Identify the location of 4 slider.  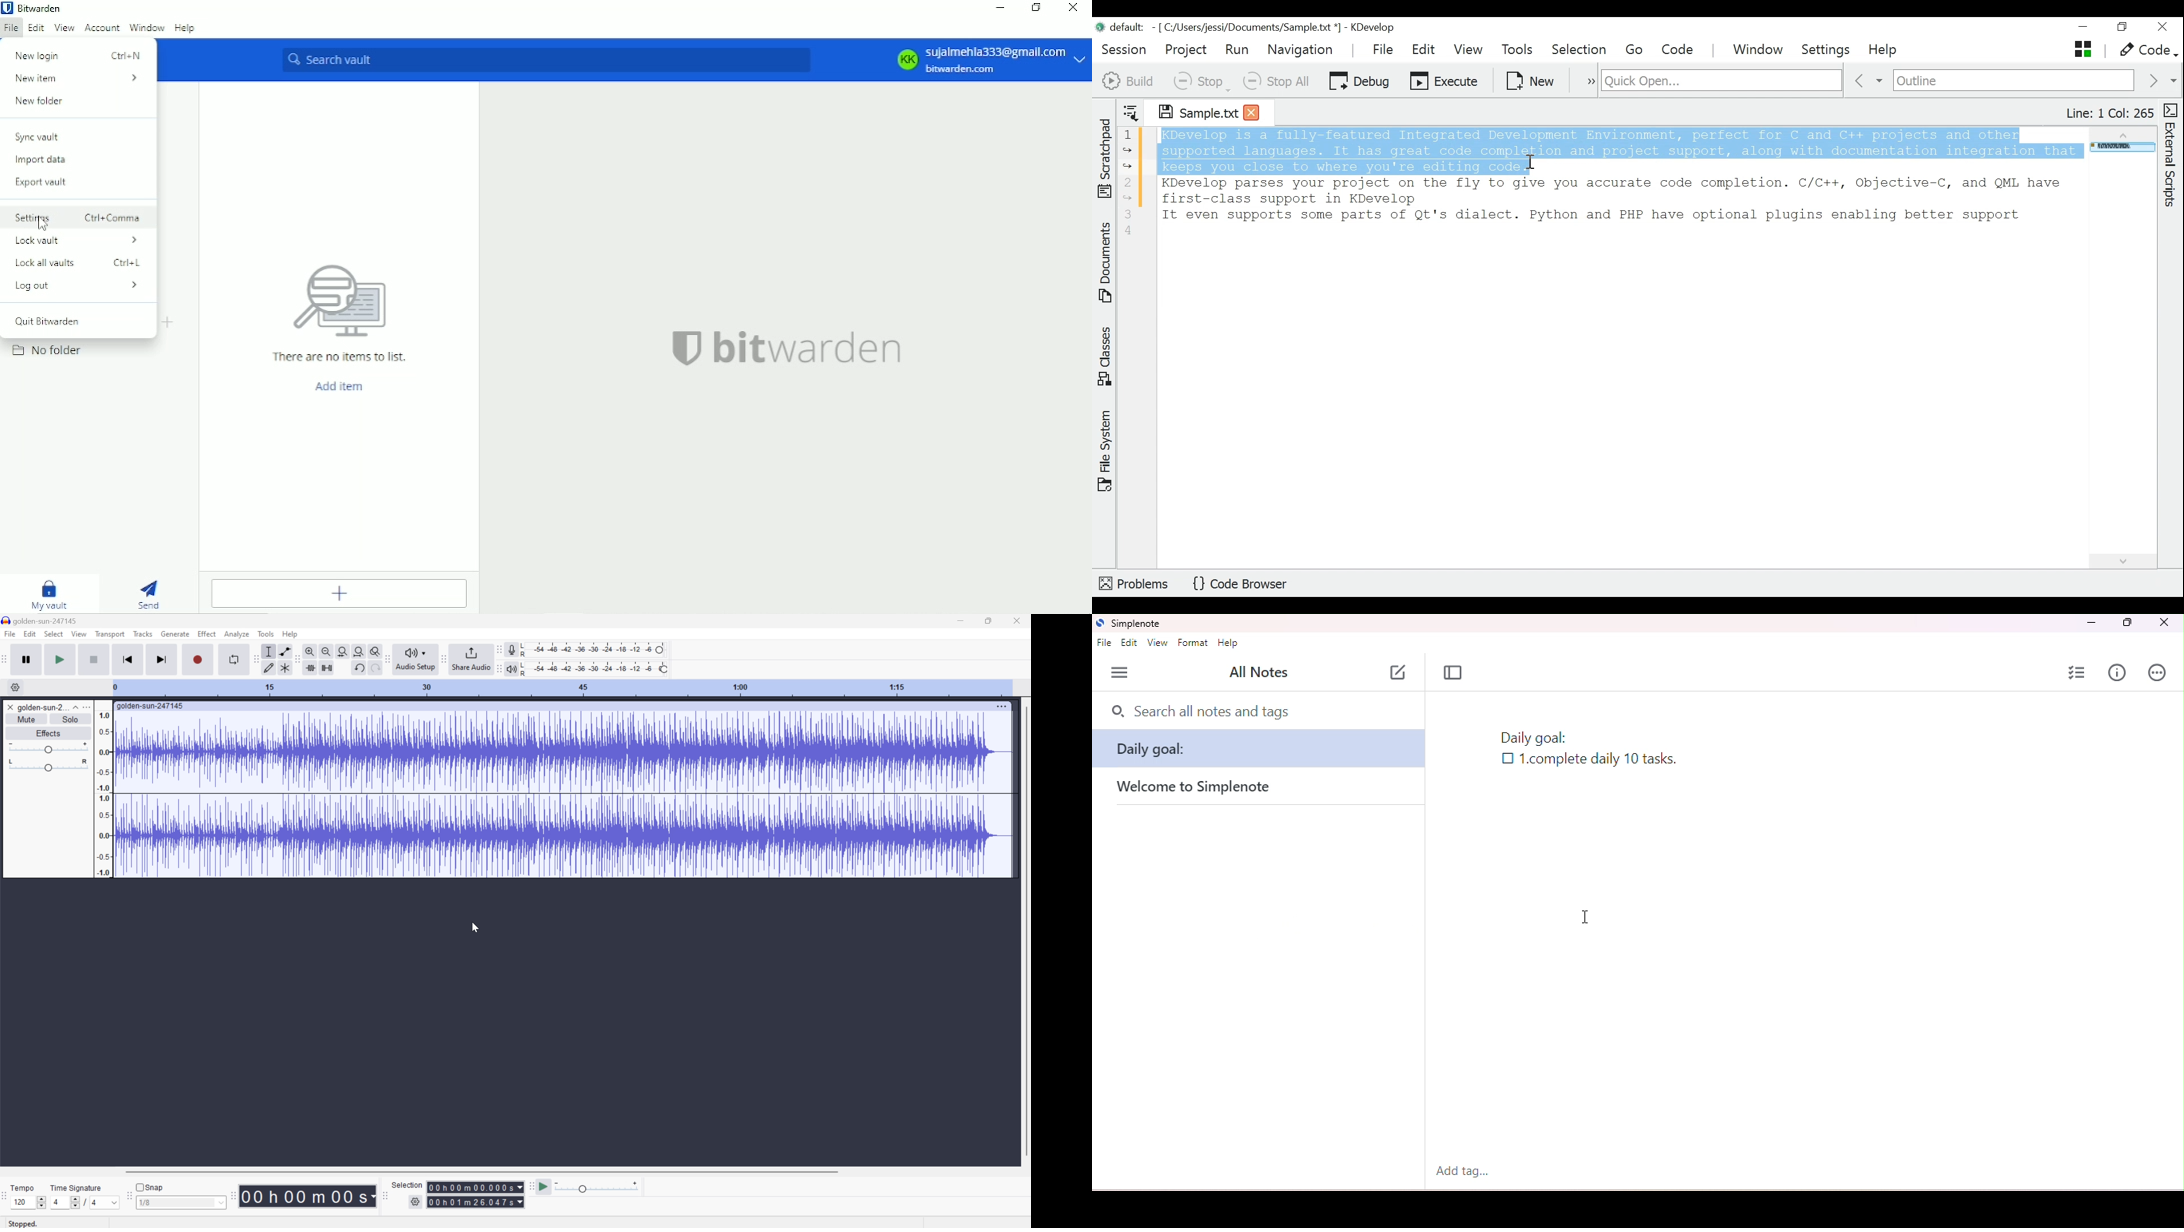
(63, 1202).